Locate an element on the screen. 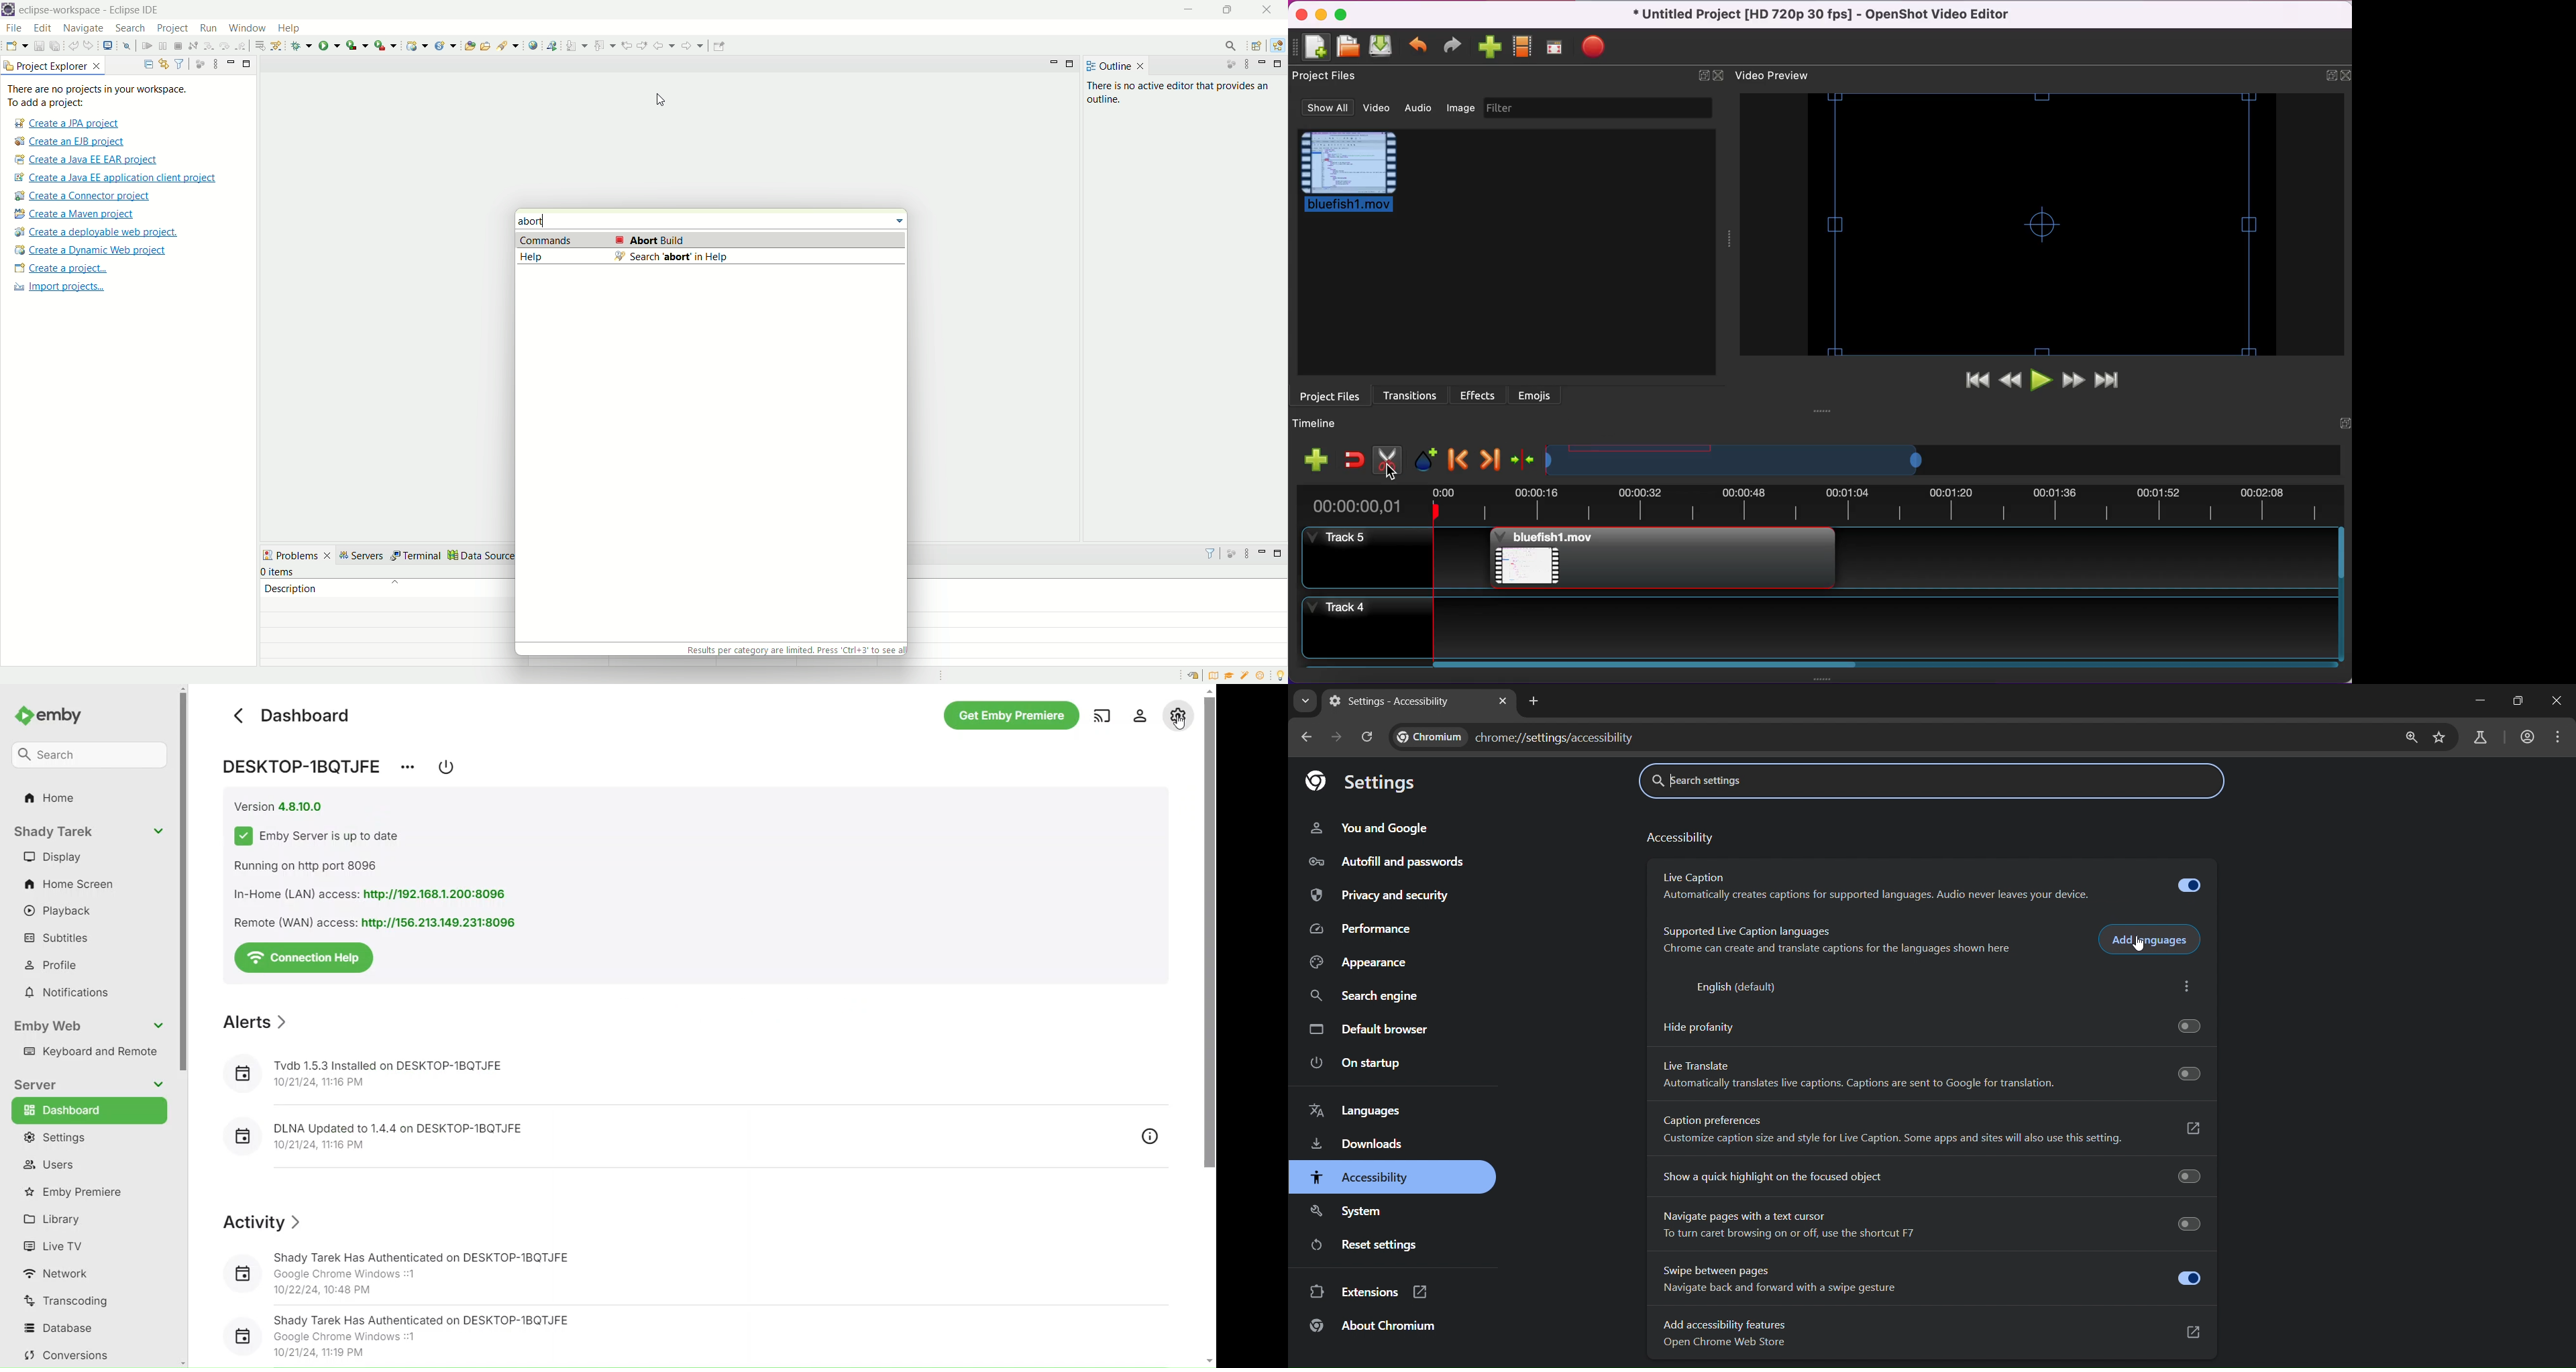 The width and height of the screenshot is (2576, 1372). transitions is located at coordinates (1409, 394).